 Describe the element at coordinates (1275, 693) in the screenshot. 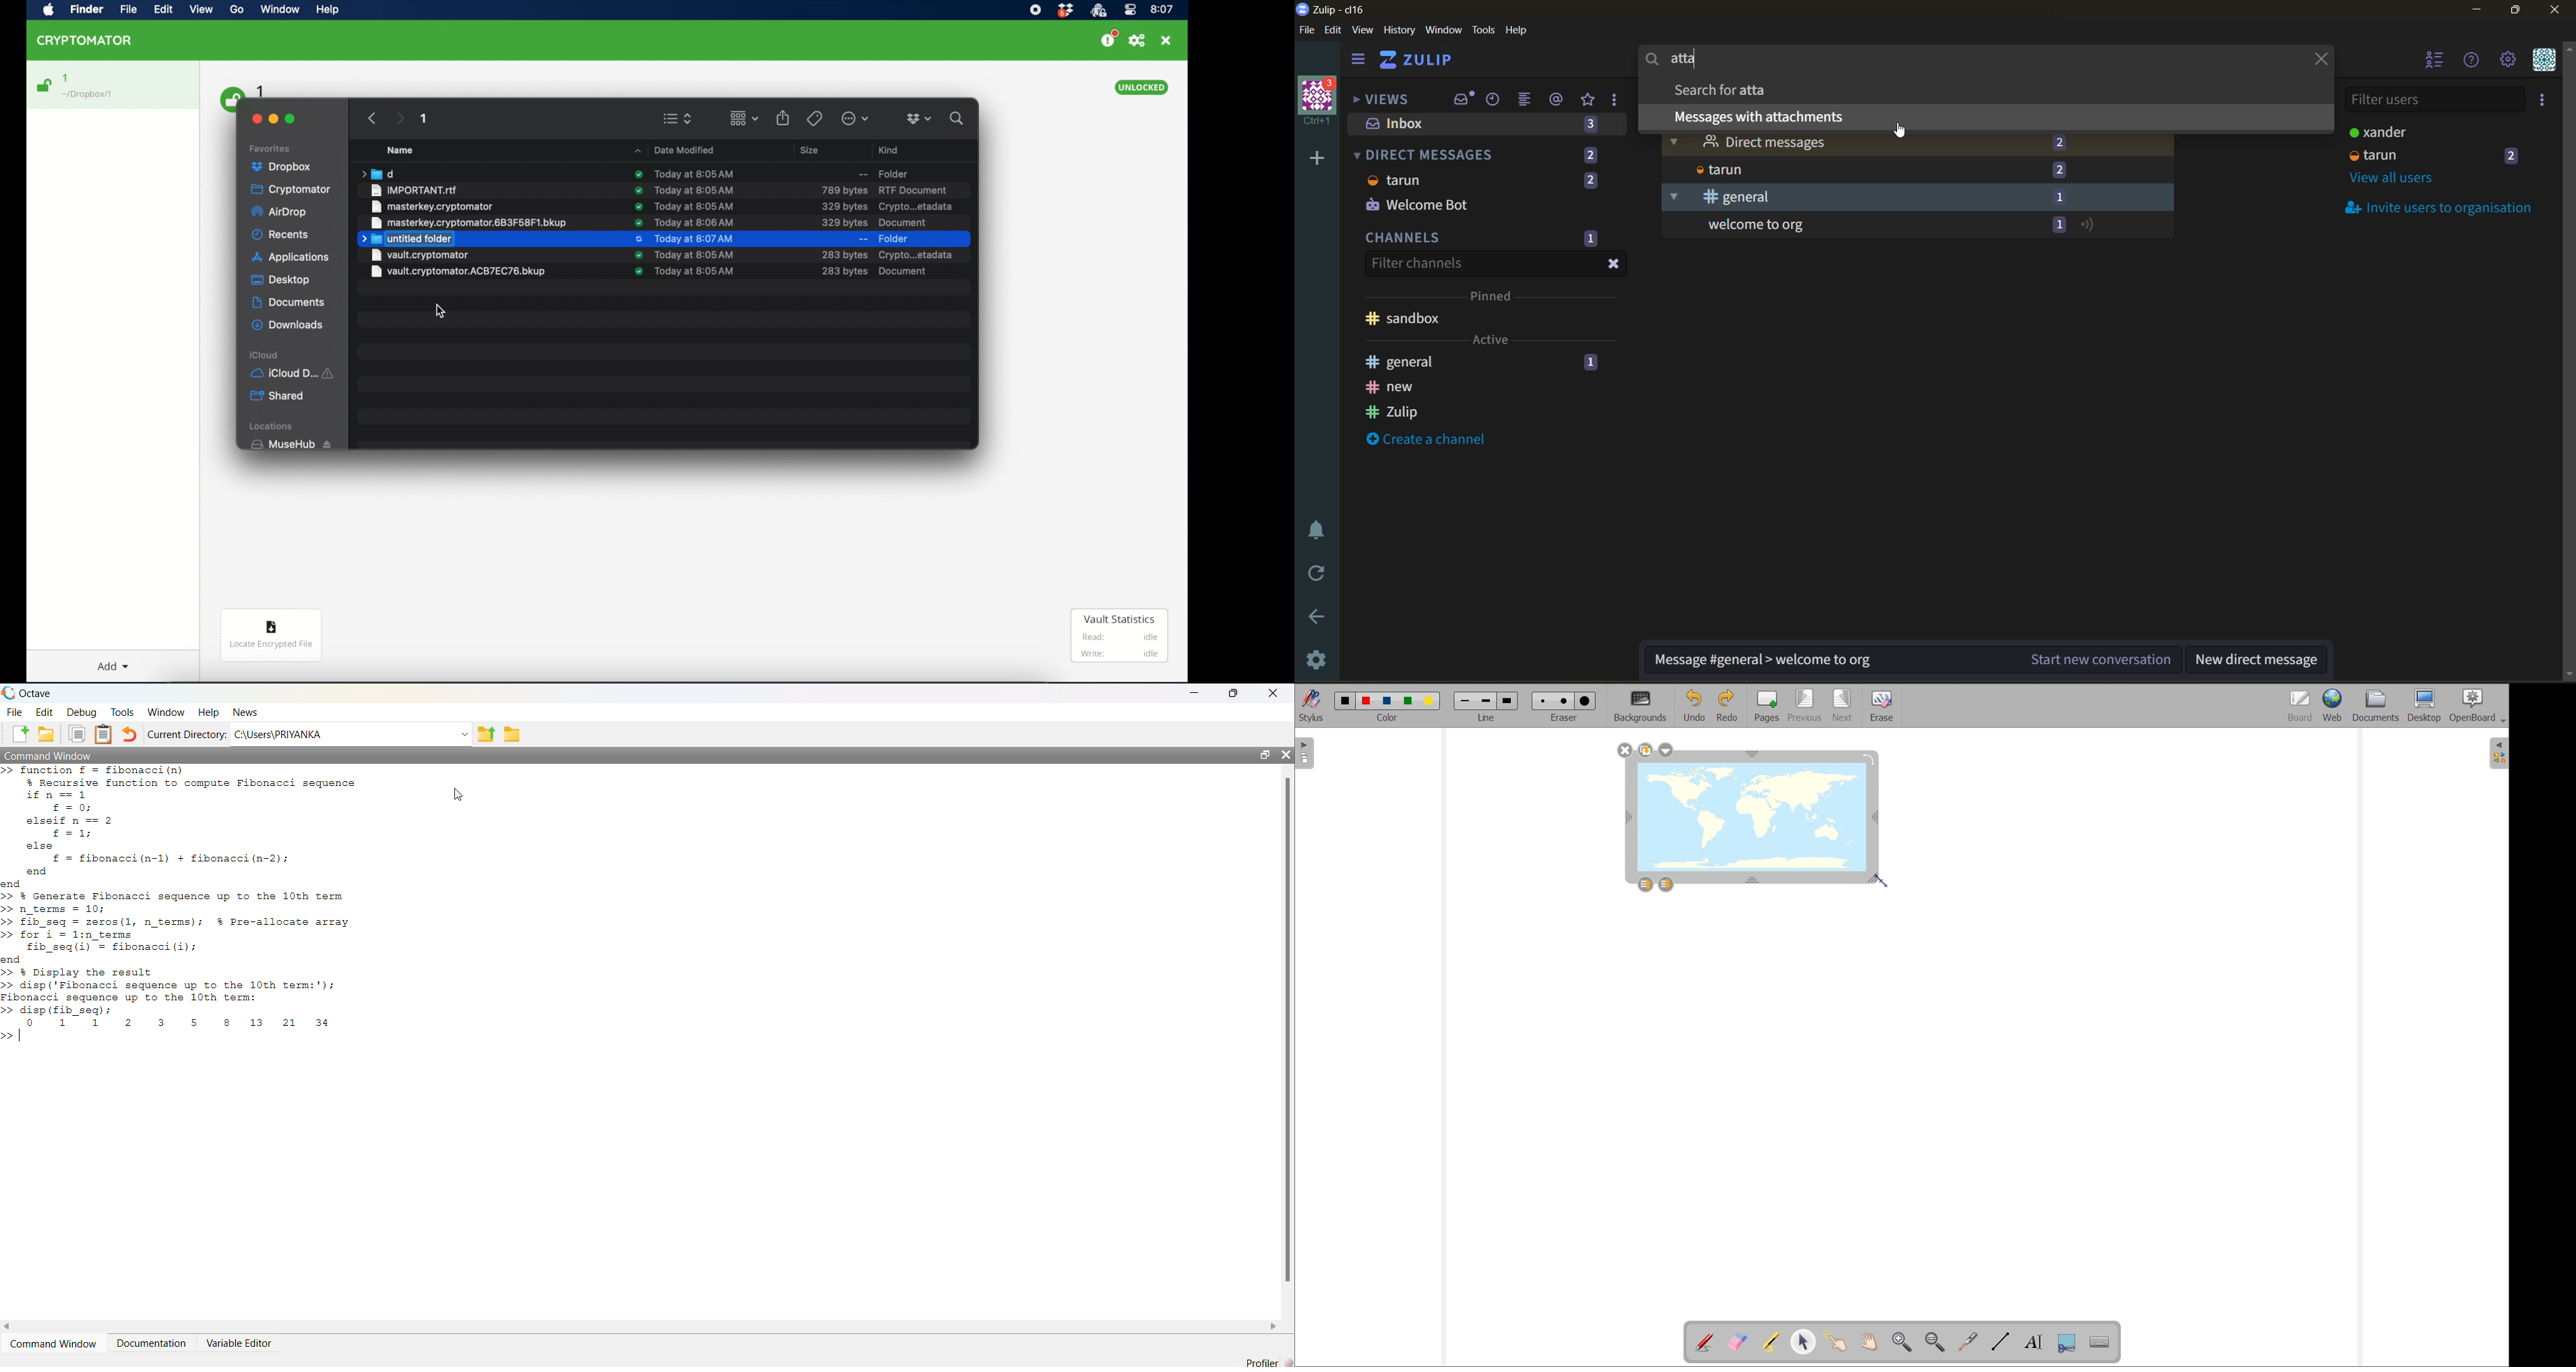

I see `close` at that location.